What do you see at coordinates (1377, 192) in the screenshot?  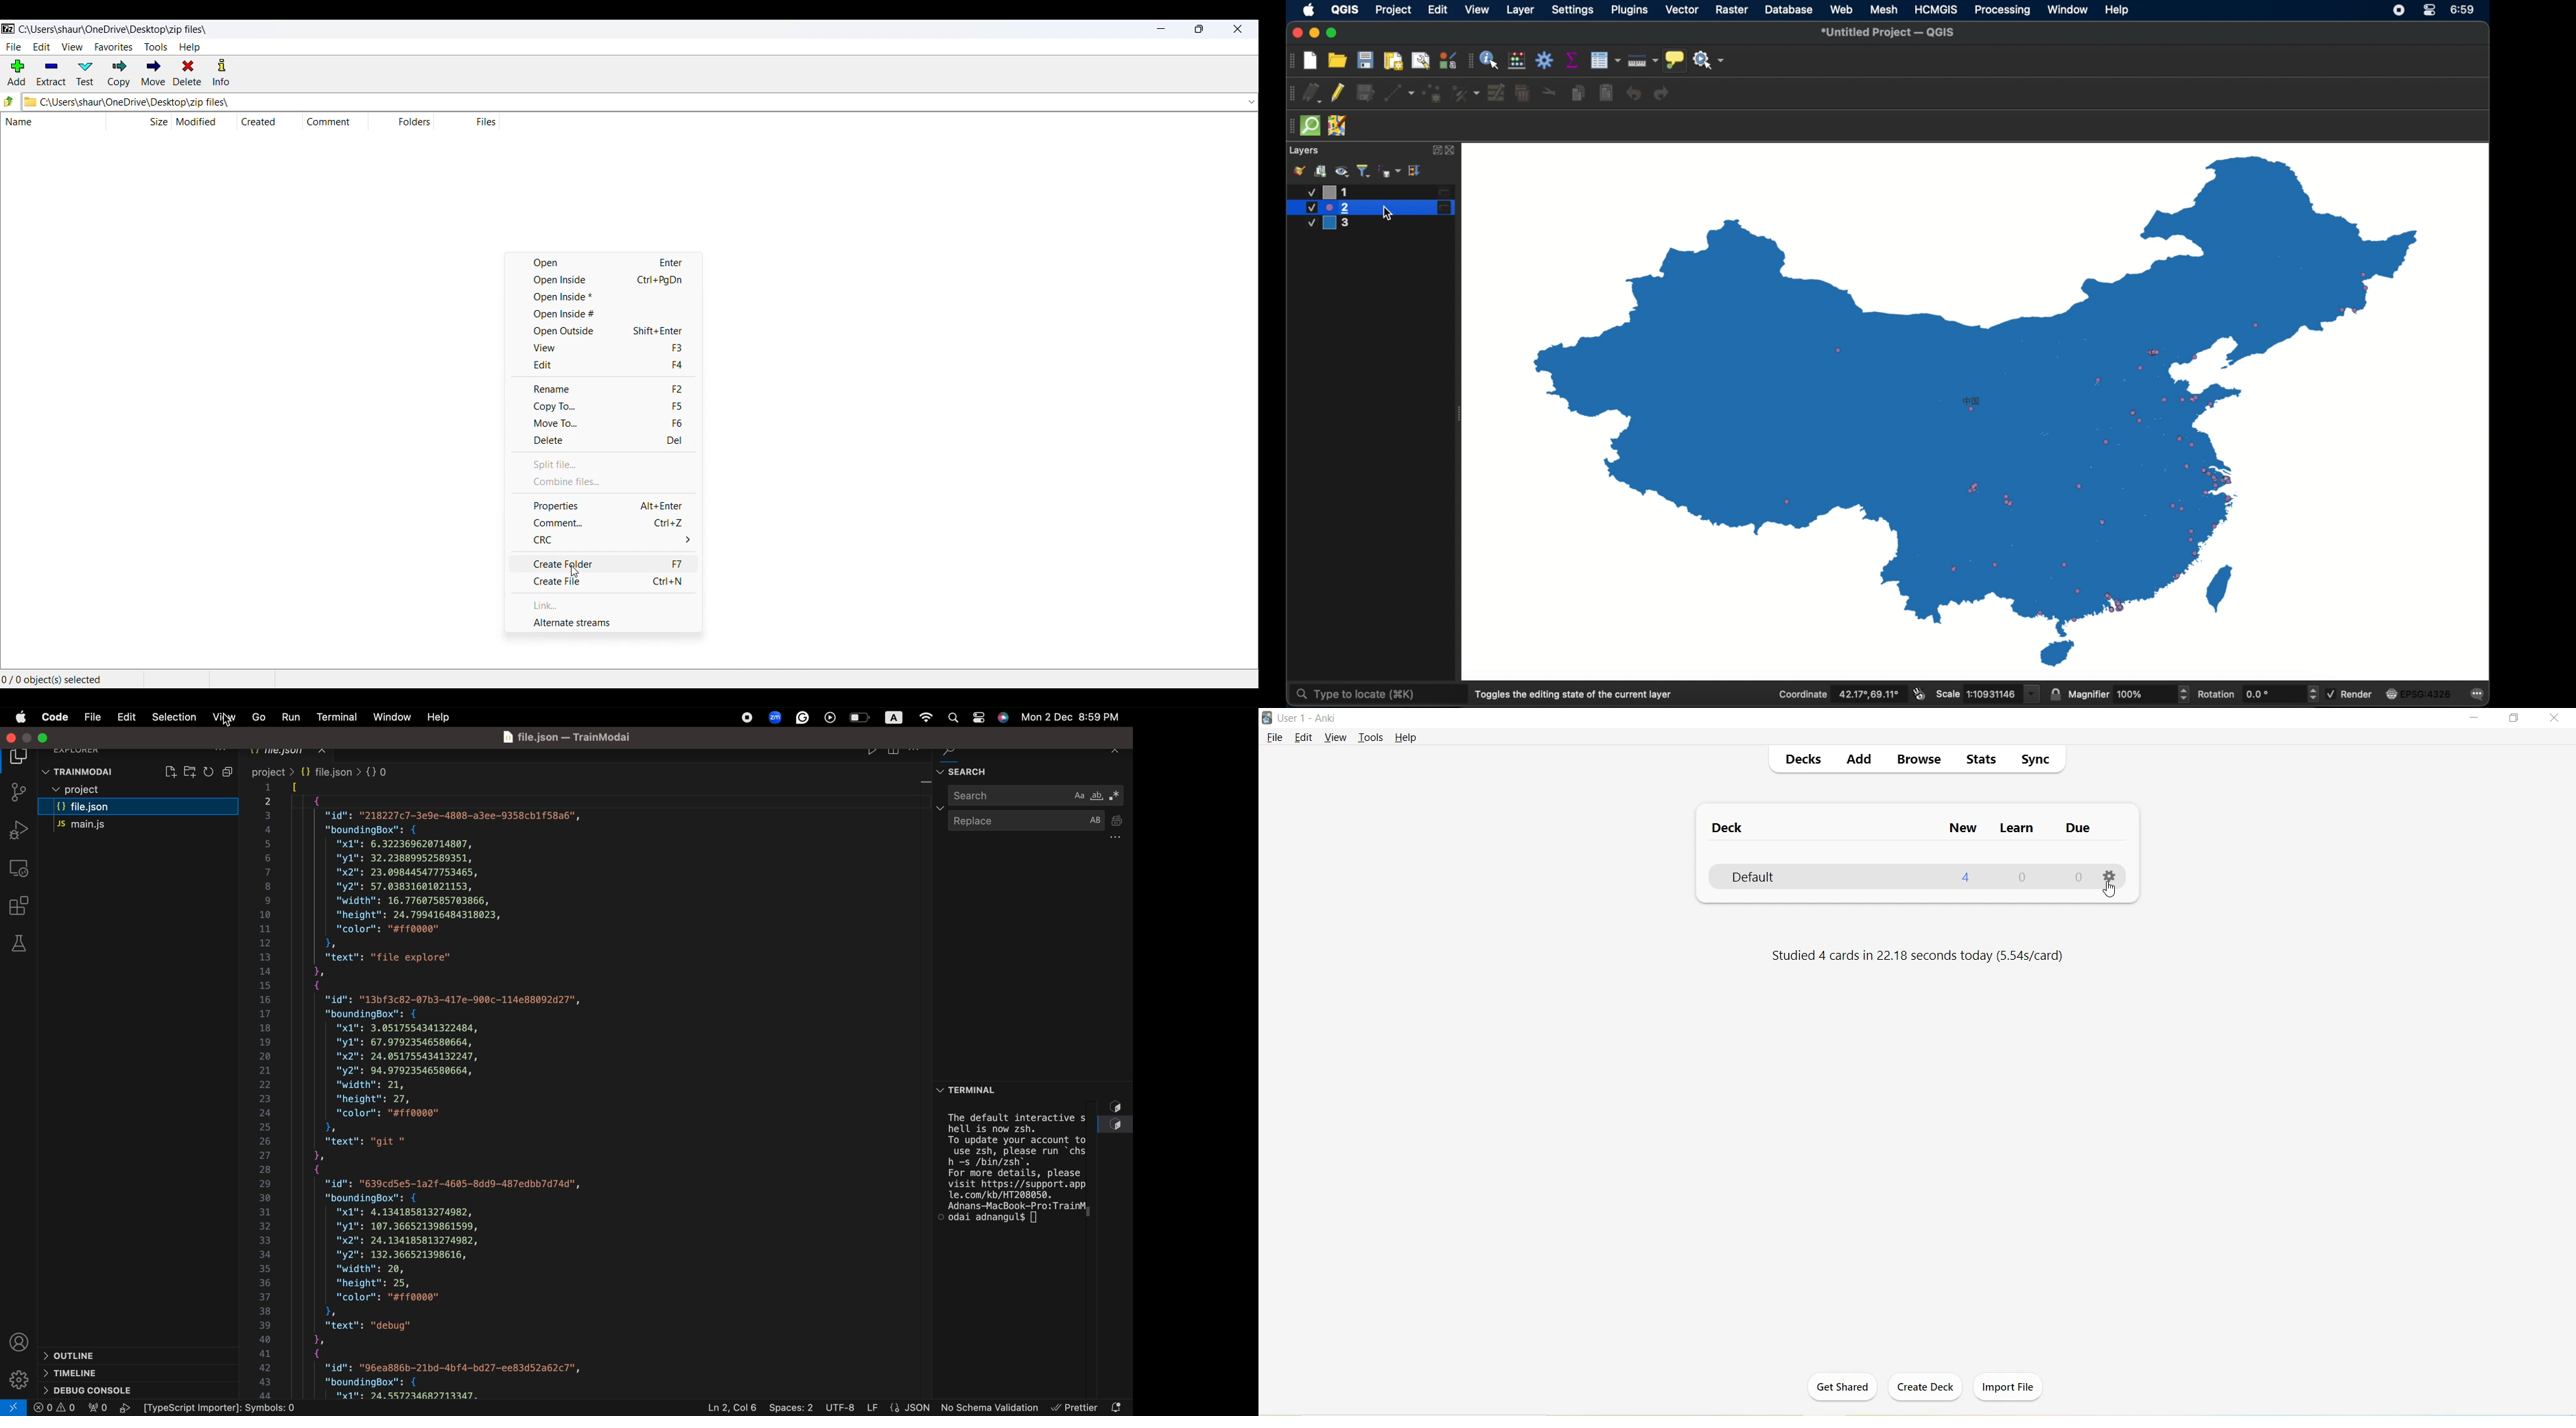 I see `layer 1` at bounding box center [1377, 192].